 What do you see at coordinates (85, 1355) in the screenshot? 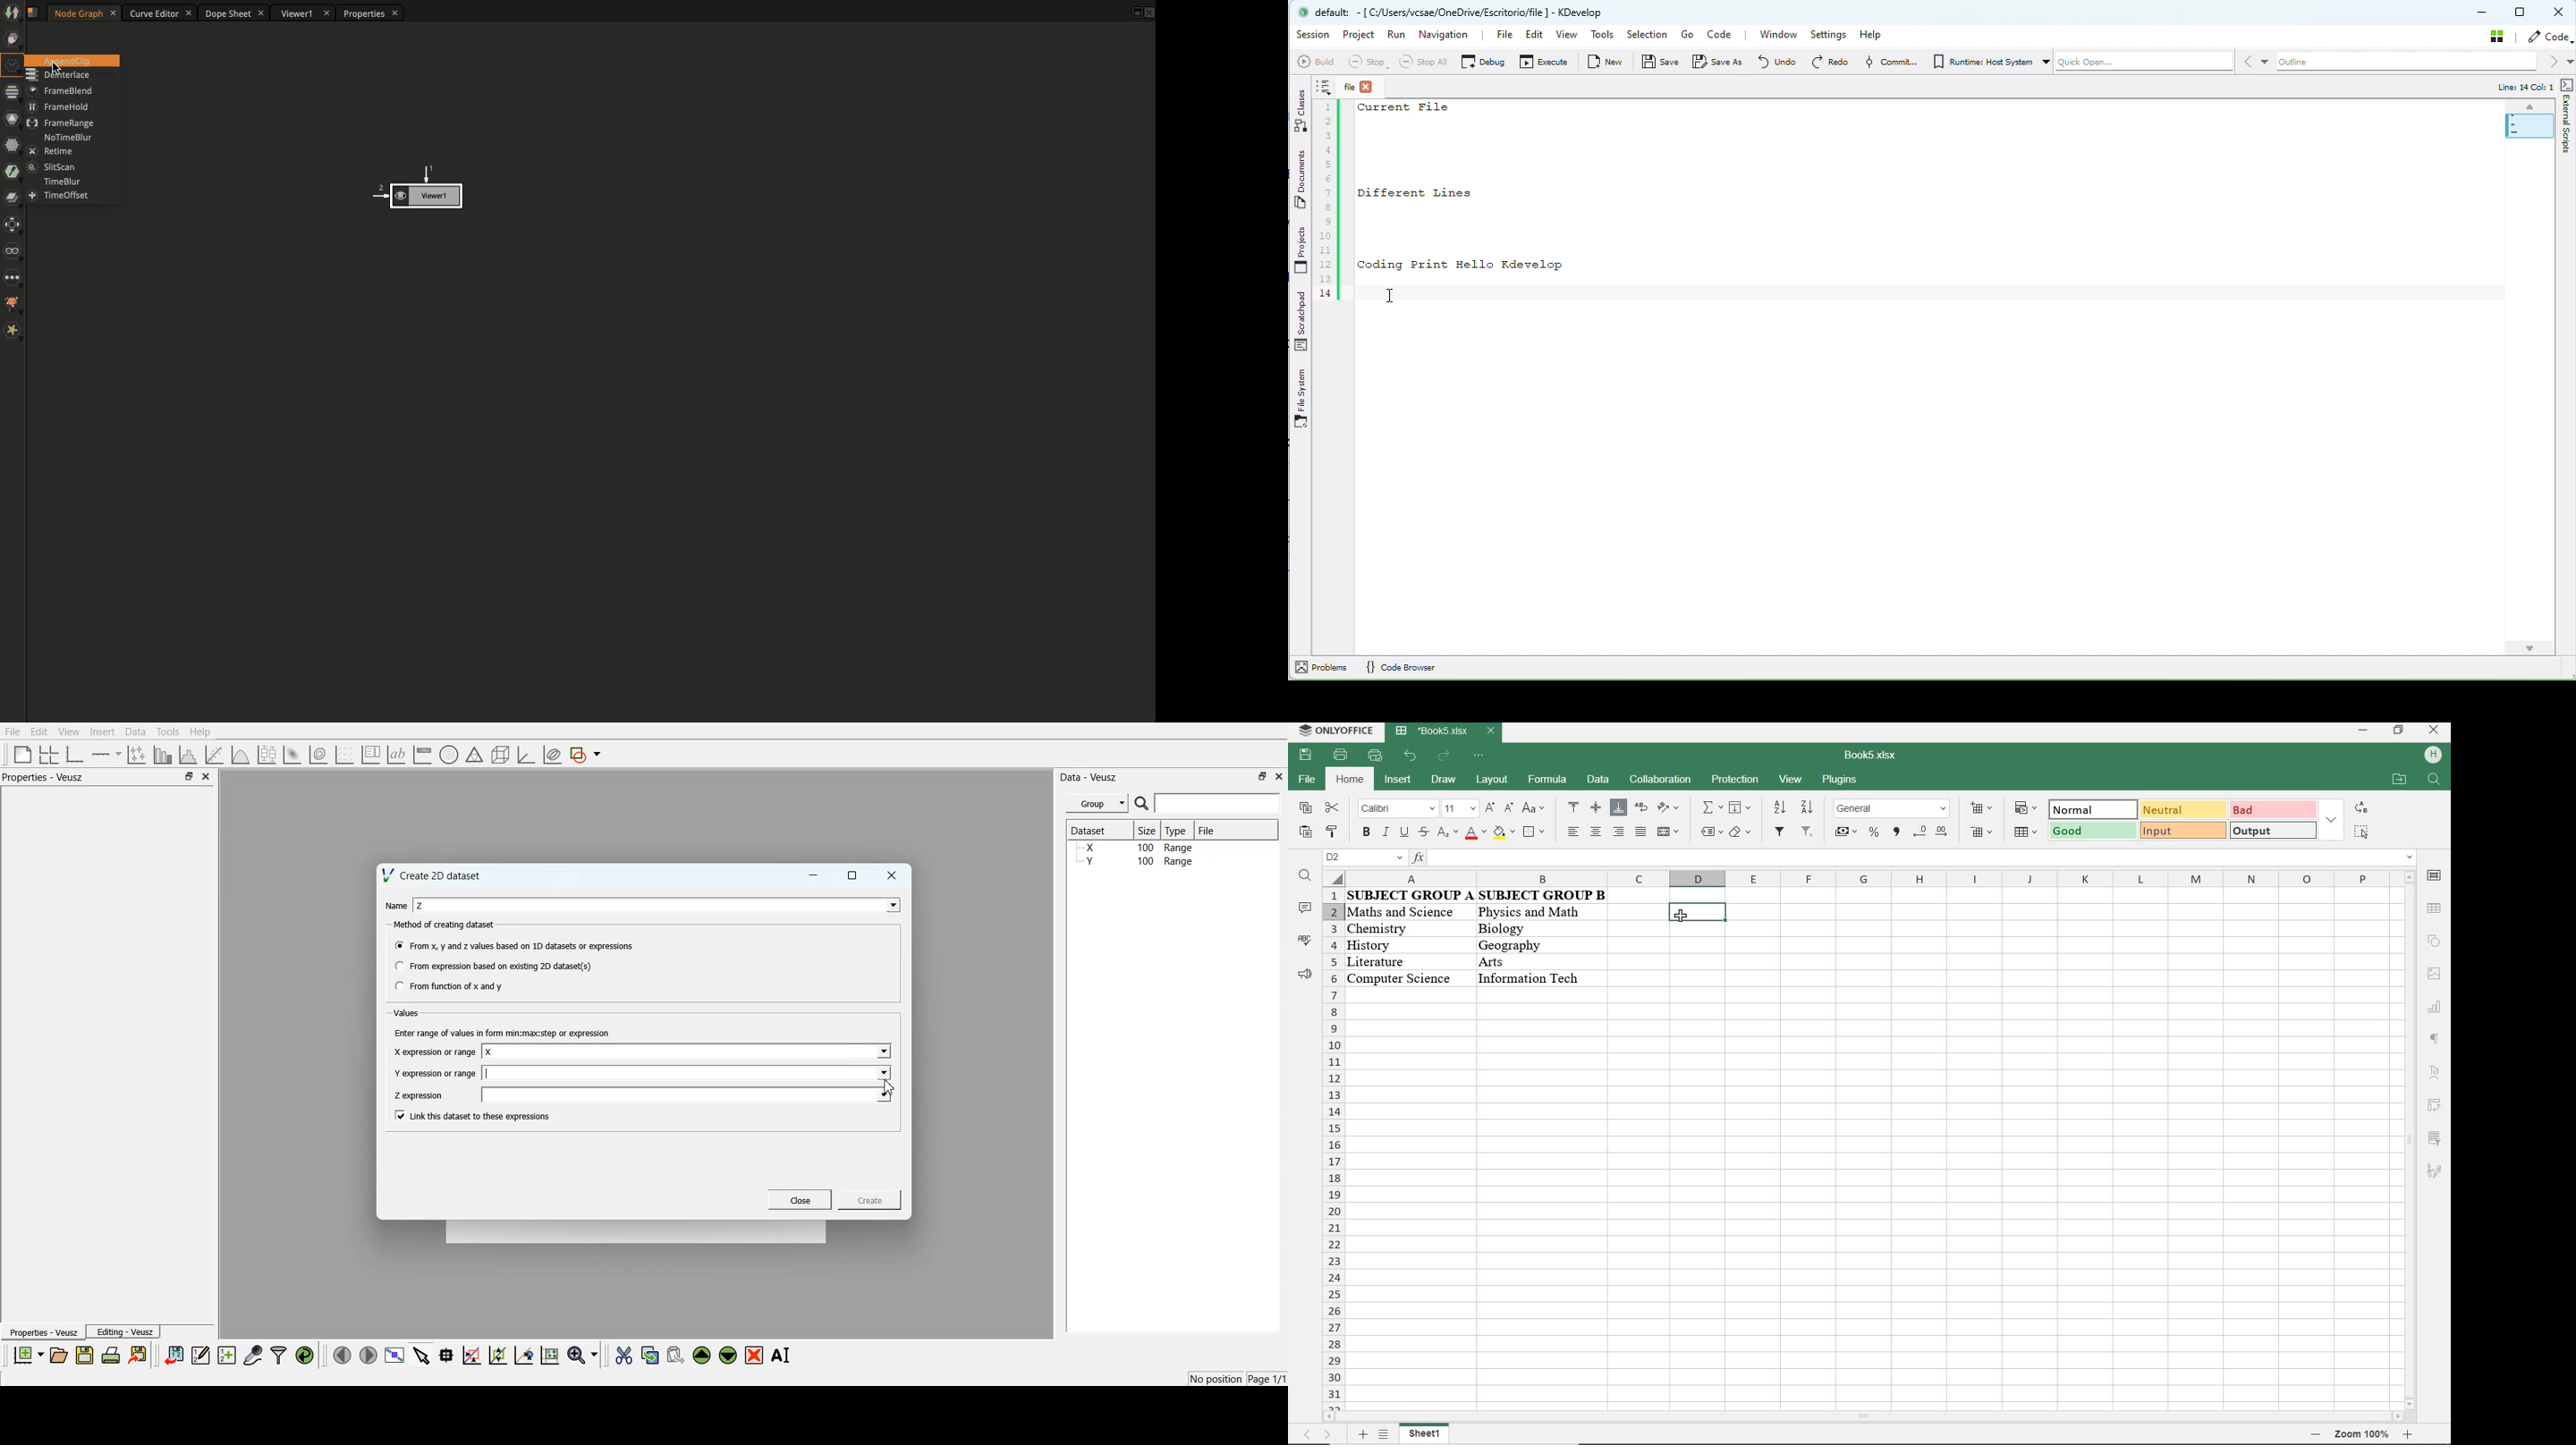
I see `Save the document` at bounding box center [85, 1355].